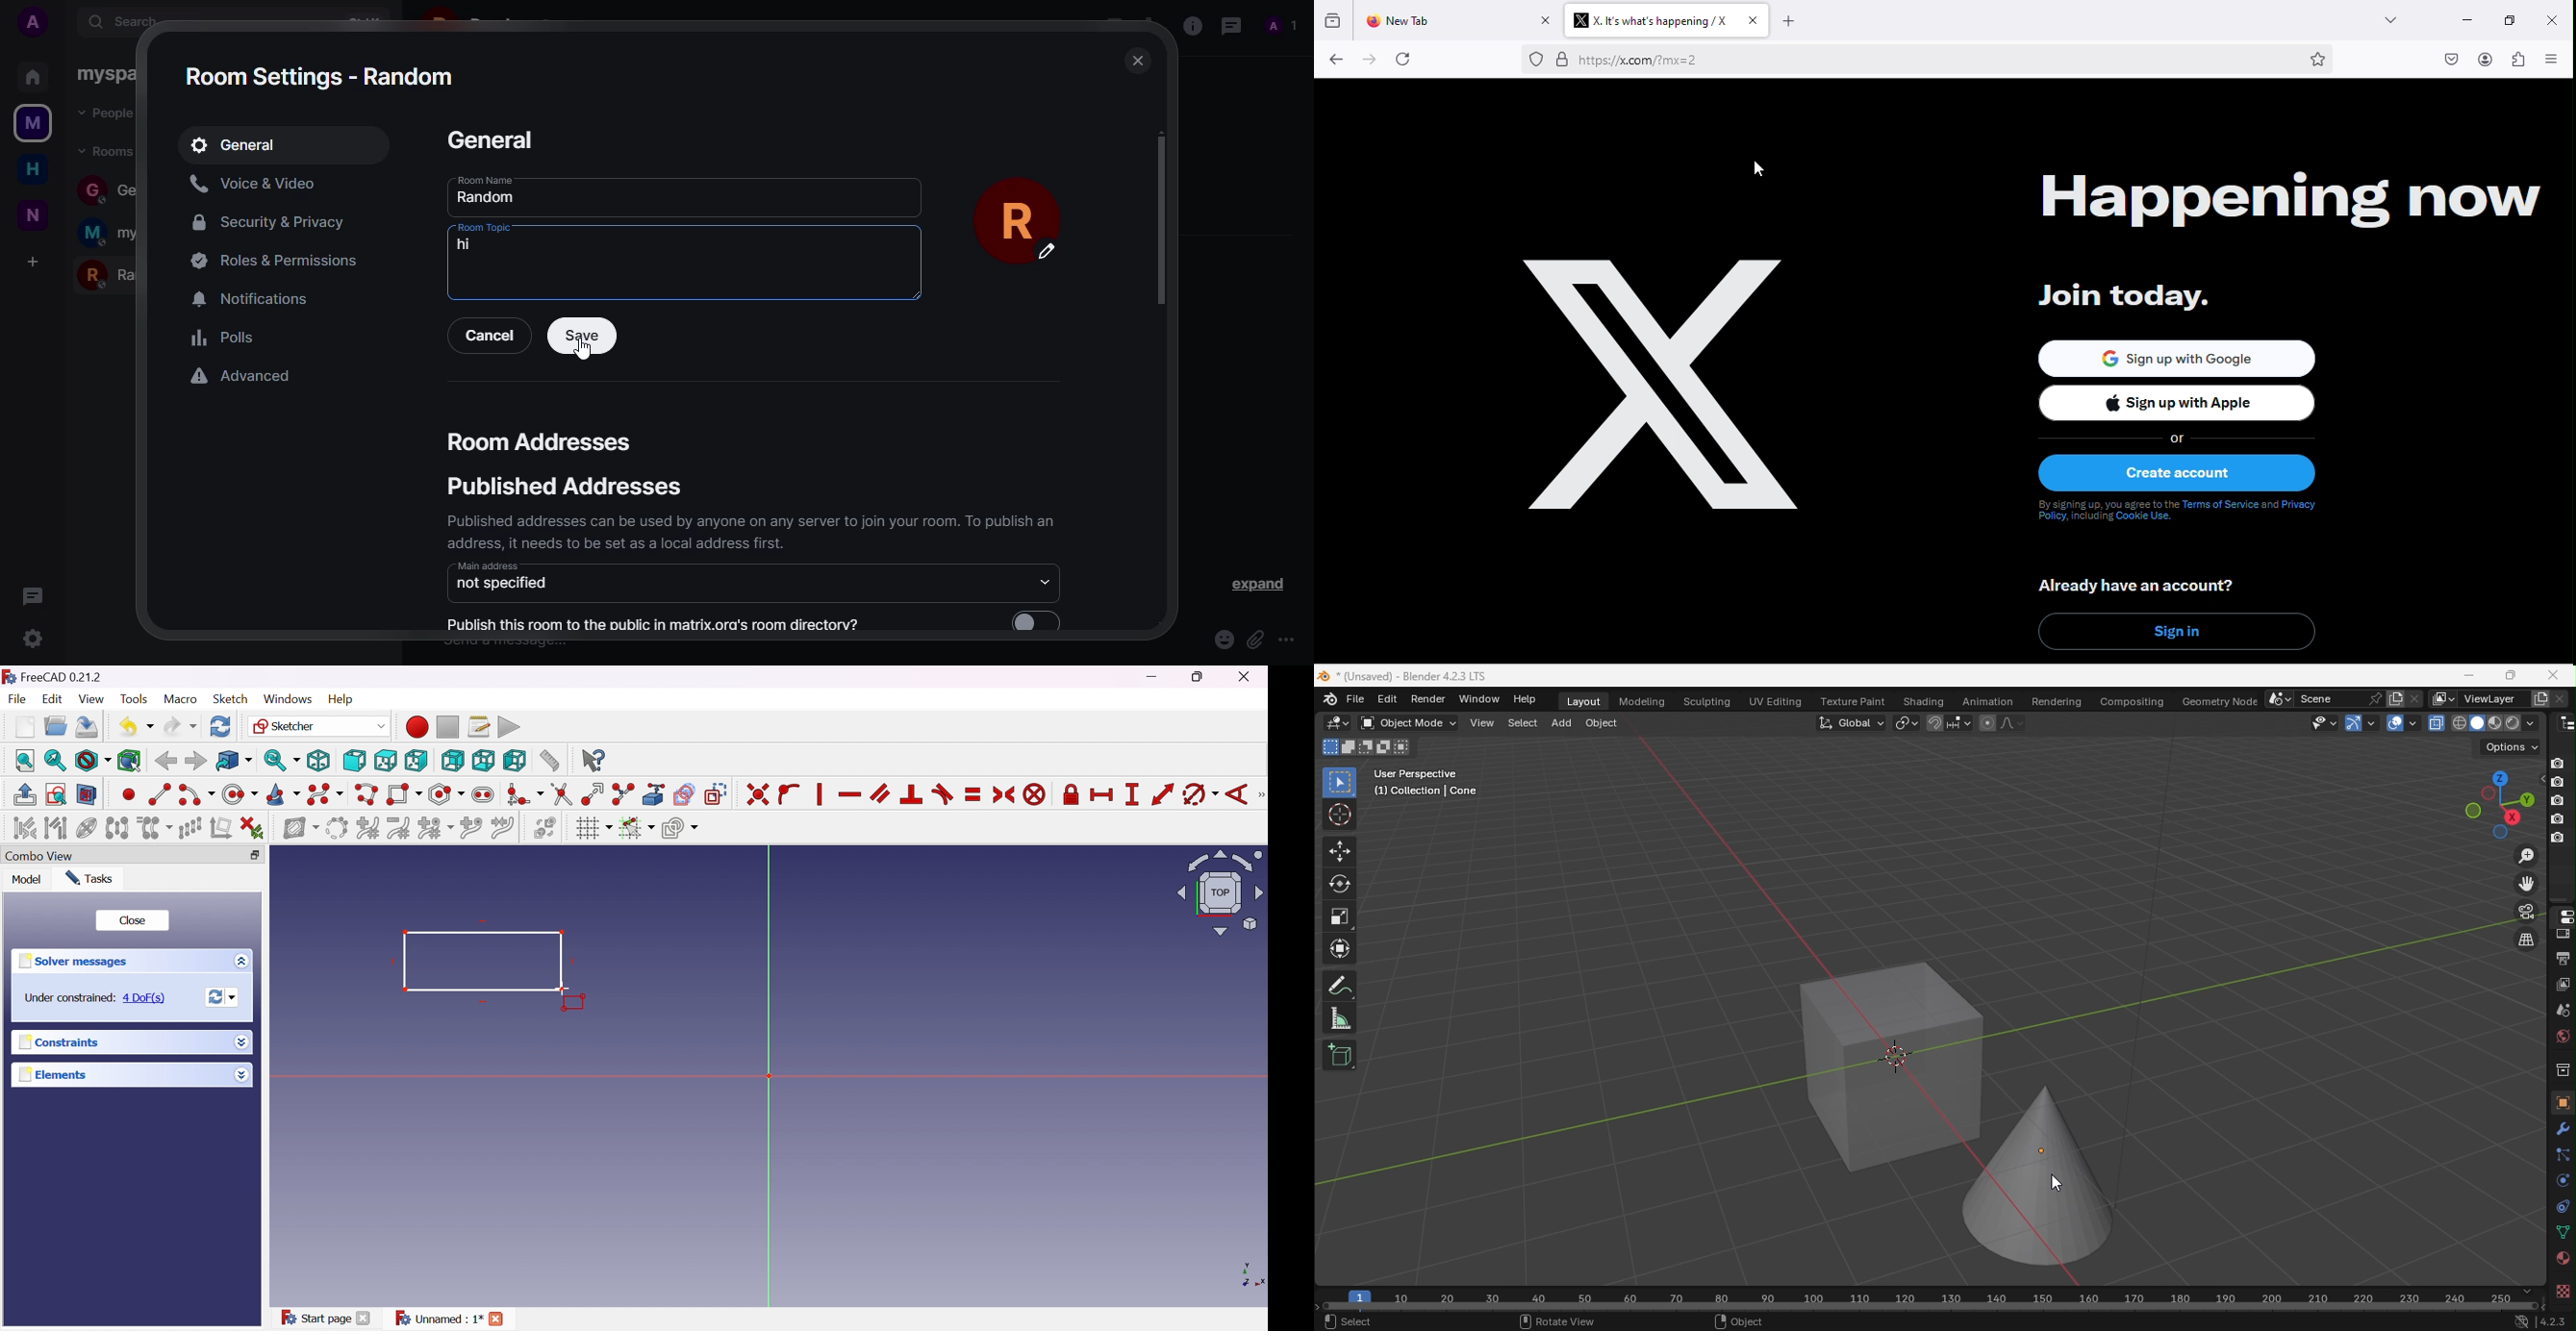 The width and height of the screenshot is (2576, 1344). I want to click on View, so click(1480, 725).